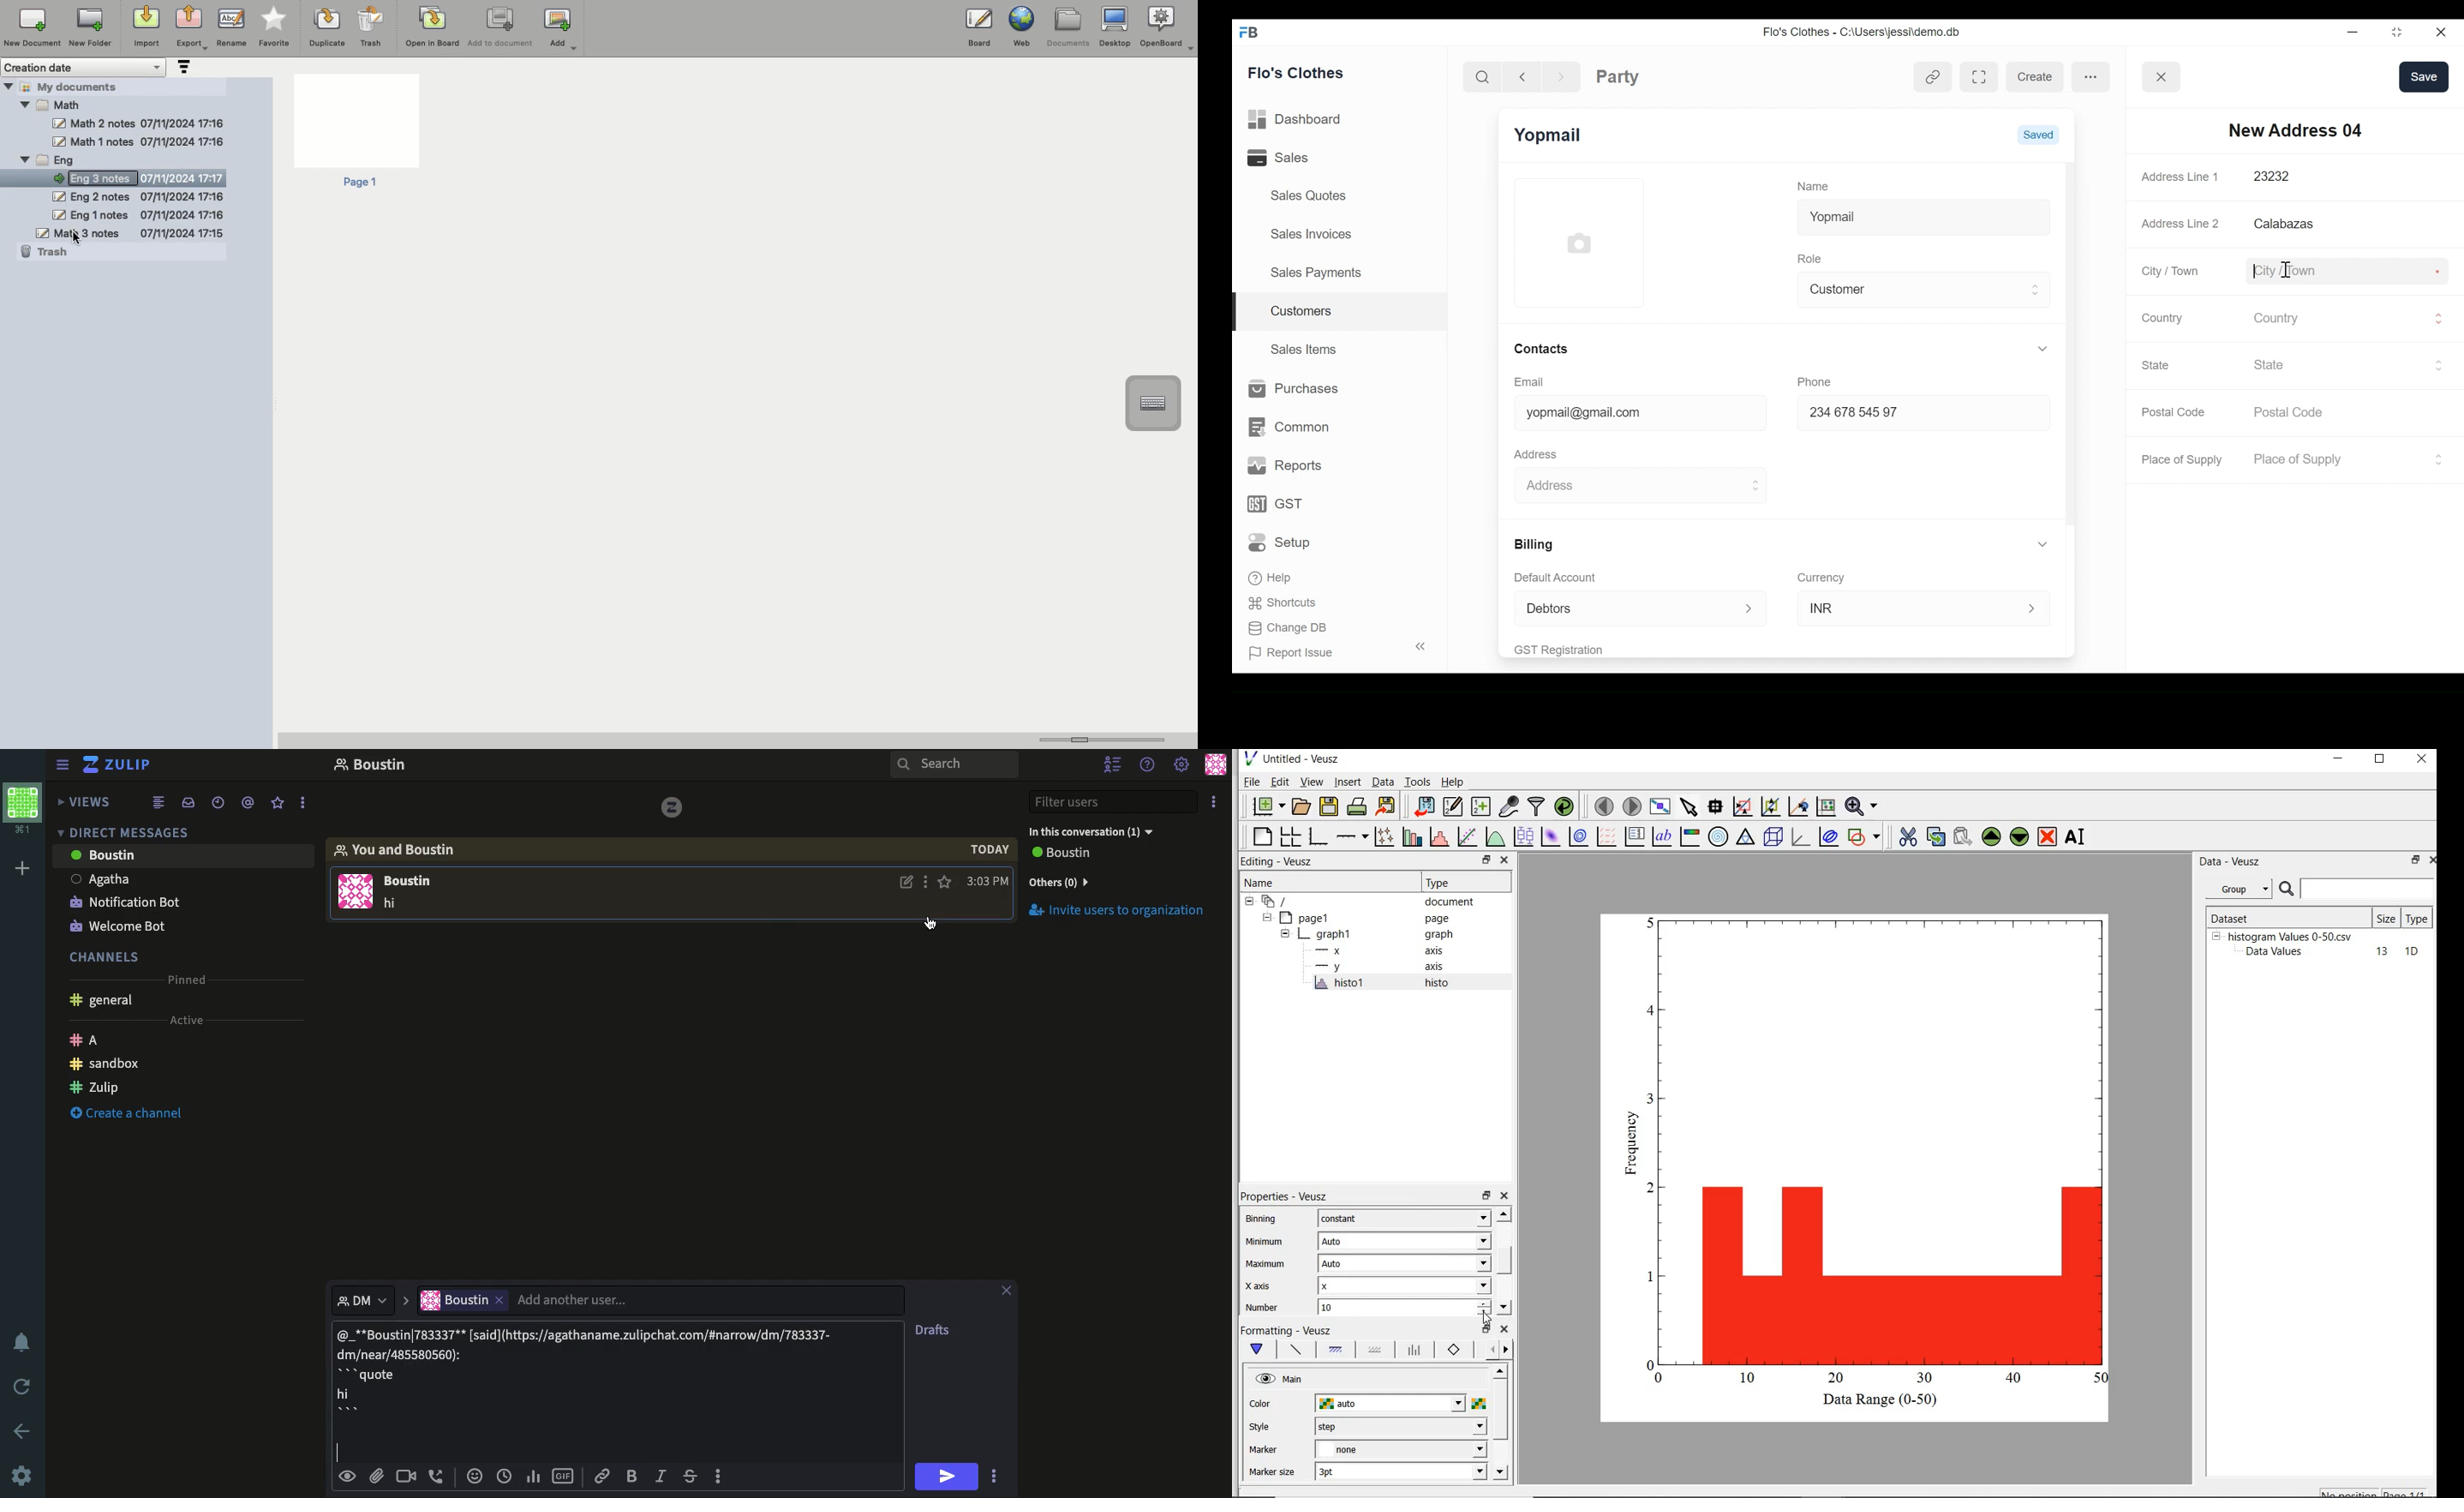 The width and height of the screenshot is (2464, 1512). What do you see at coordinates (2182, 177) in the screenshot?
I see `Address Line 1` at bounding box center [2182, 177].